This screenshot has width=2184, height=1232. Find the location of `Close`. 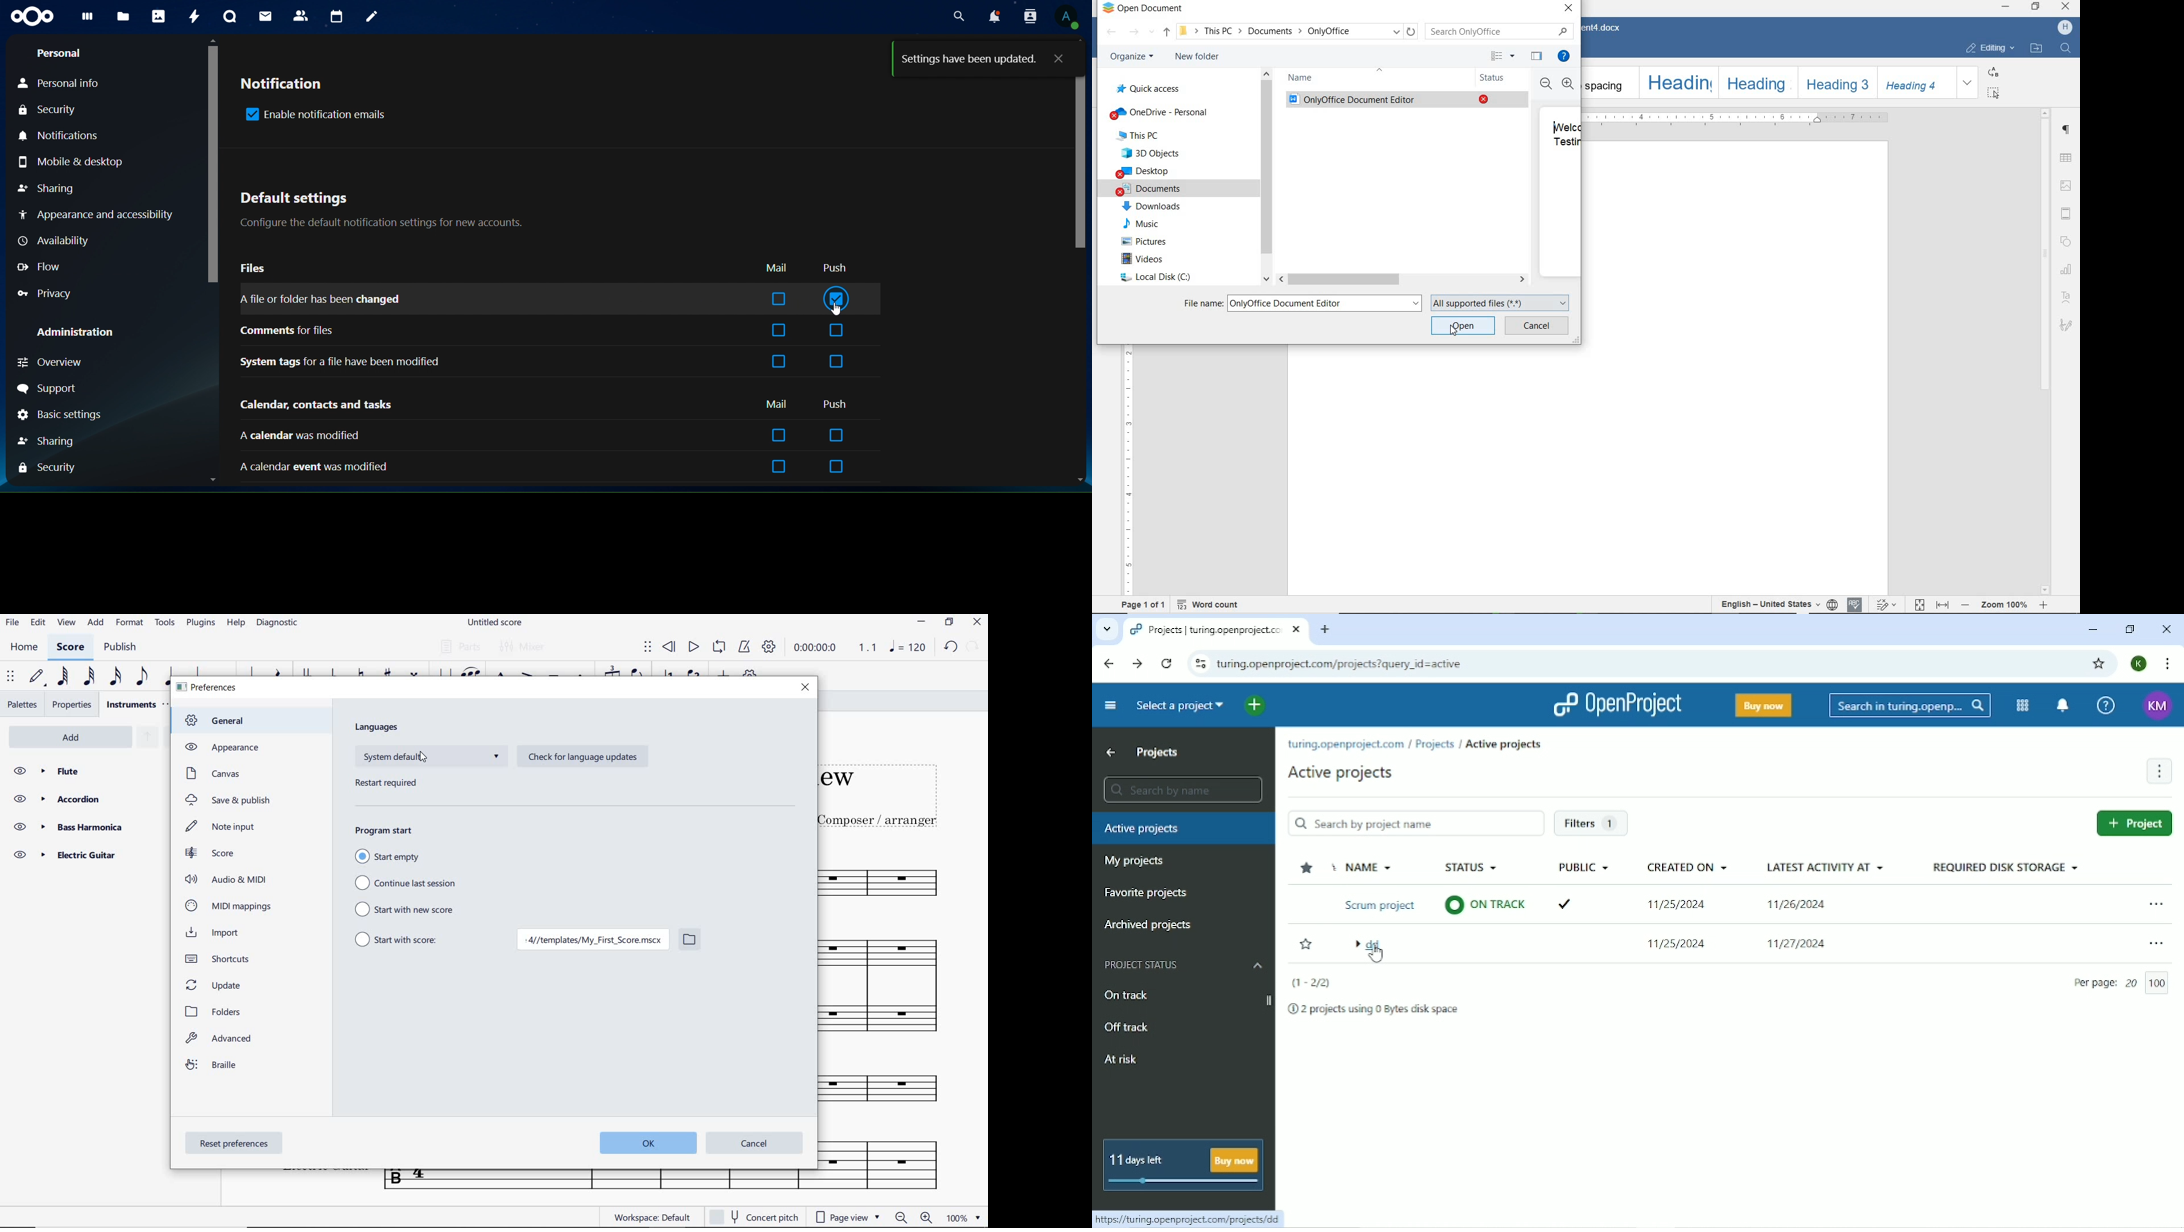

Close is located at coordinates (1486, 102).